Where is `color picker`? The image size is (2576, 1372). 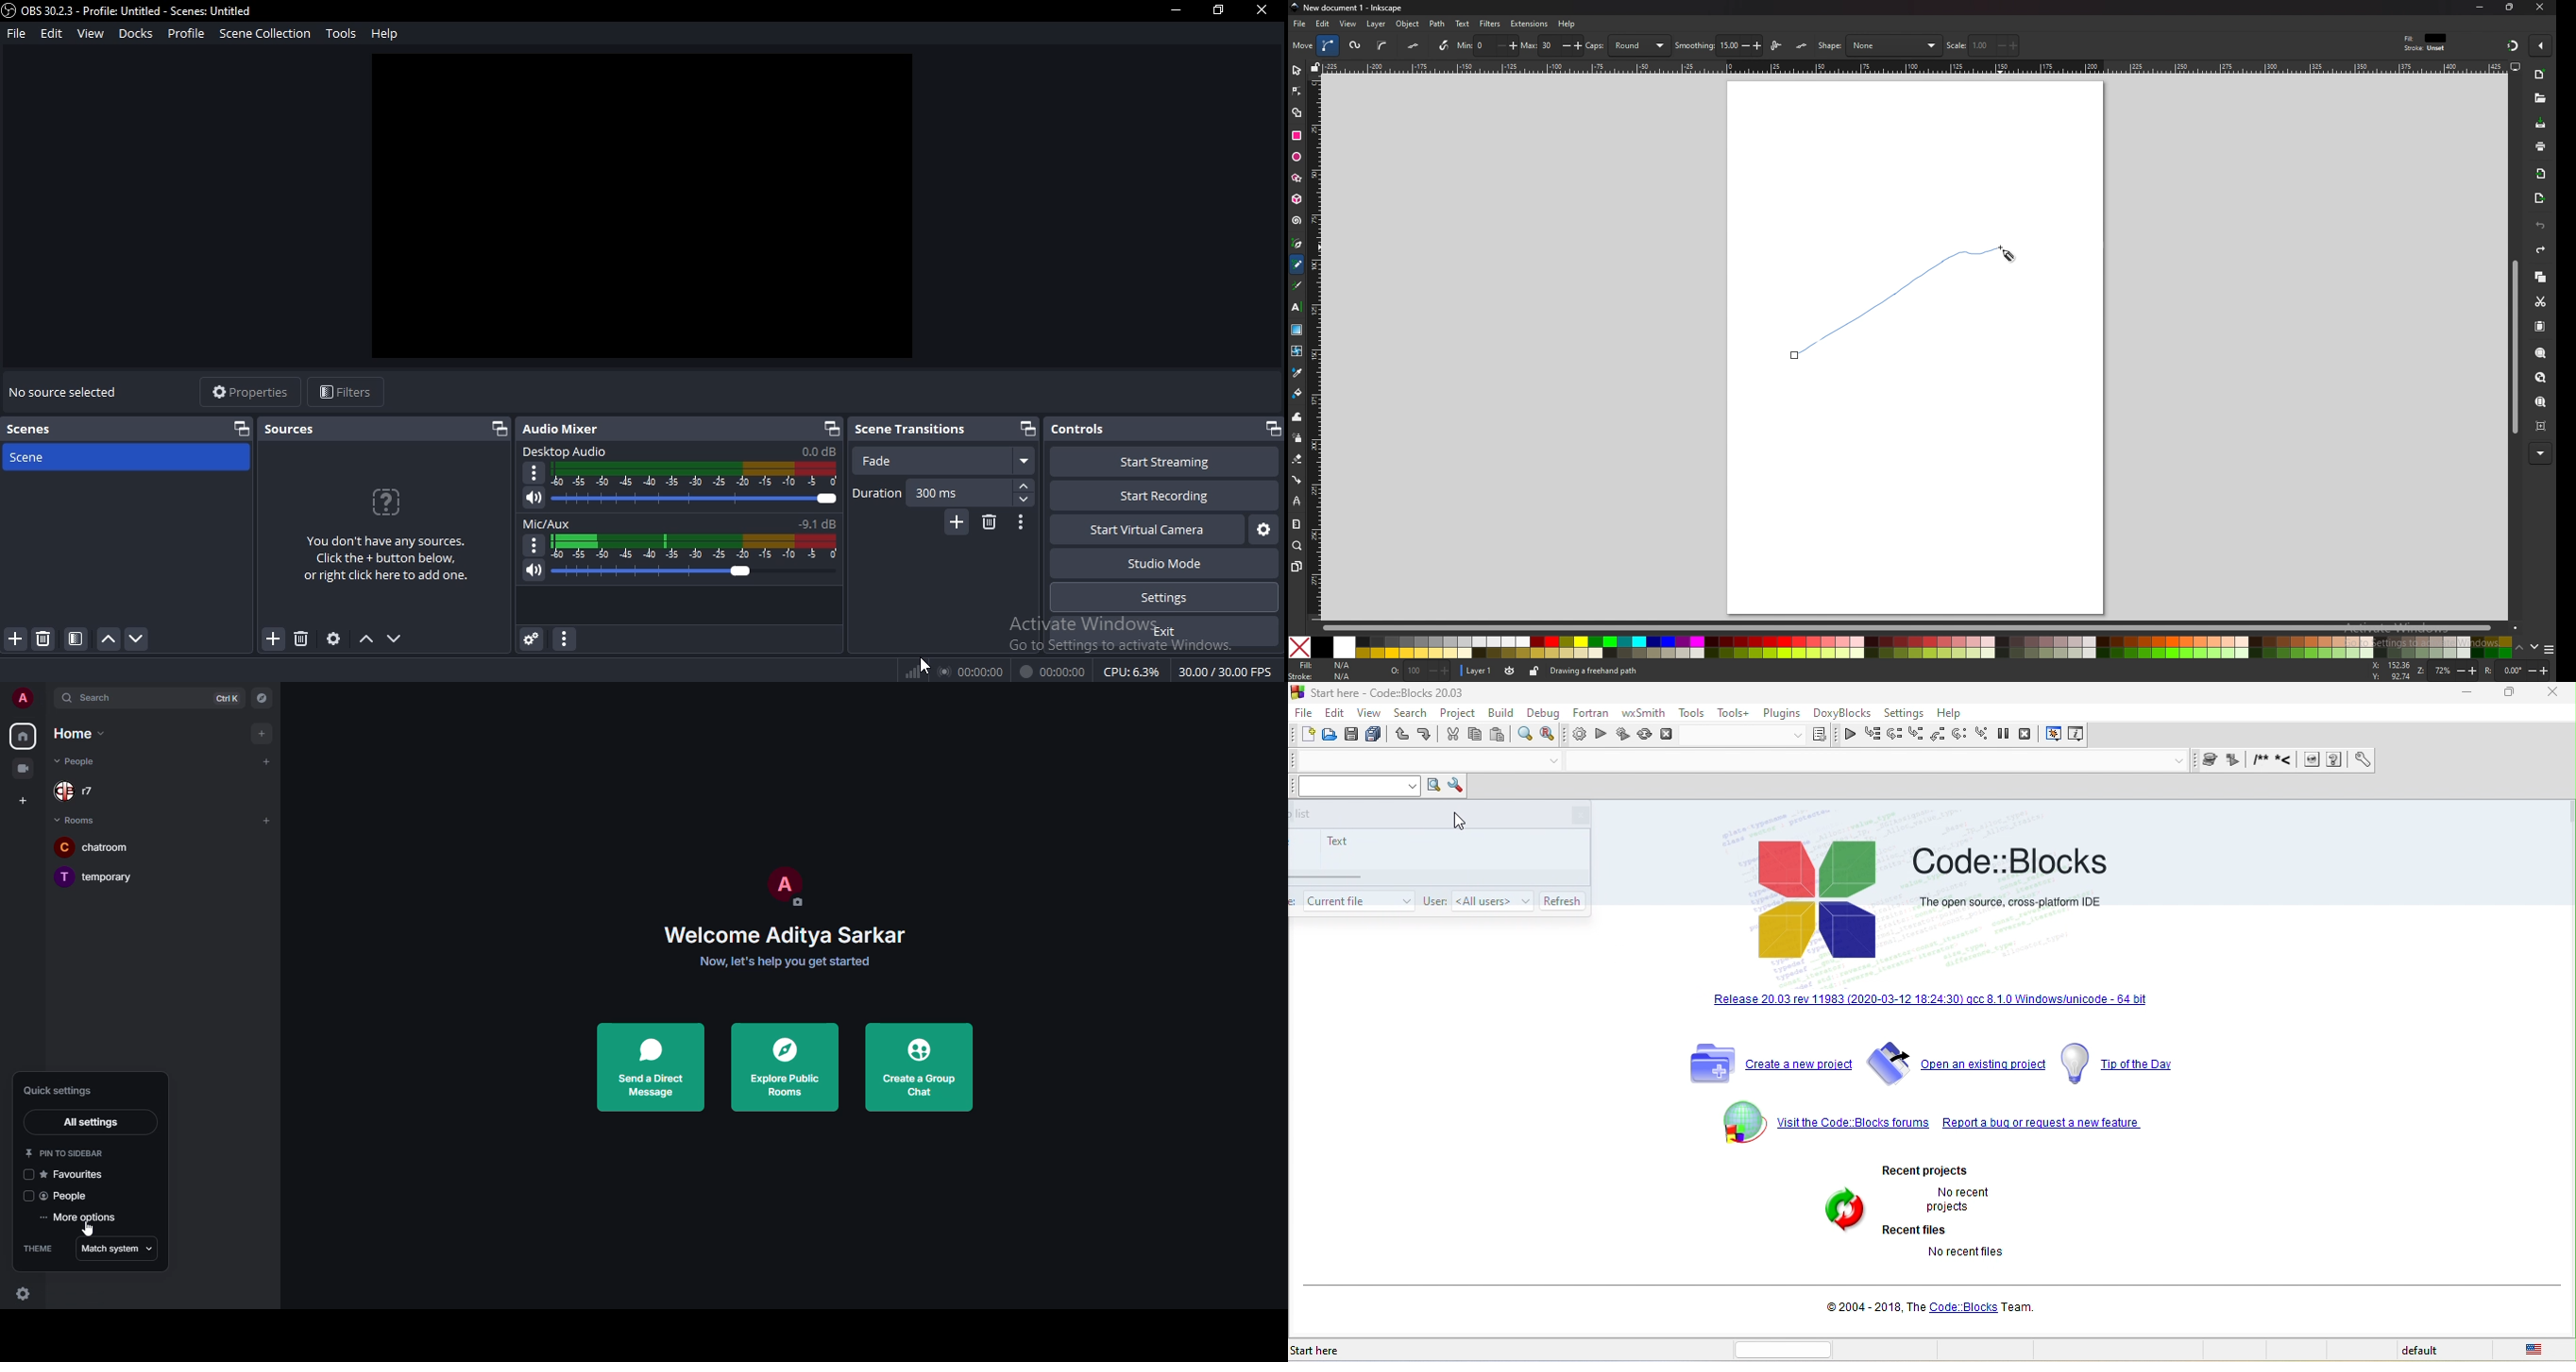 color picker is located at coordinates (1297, 372).